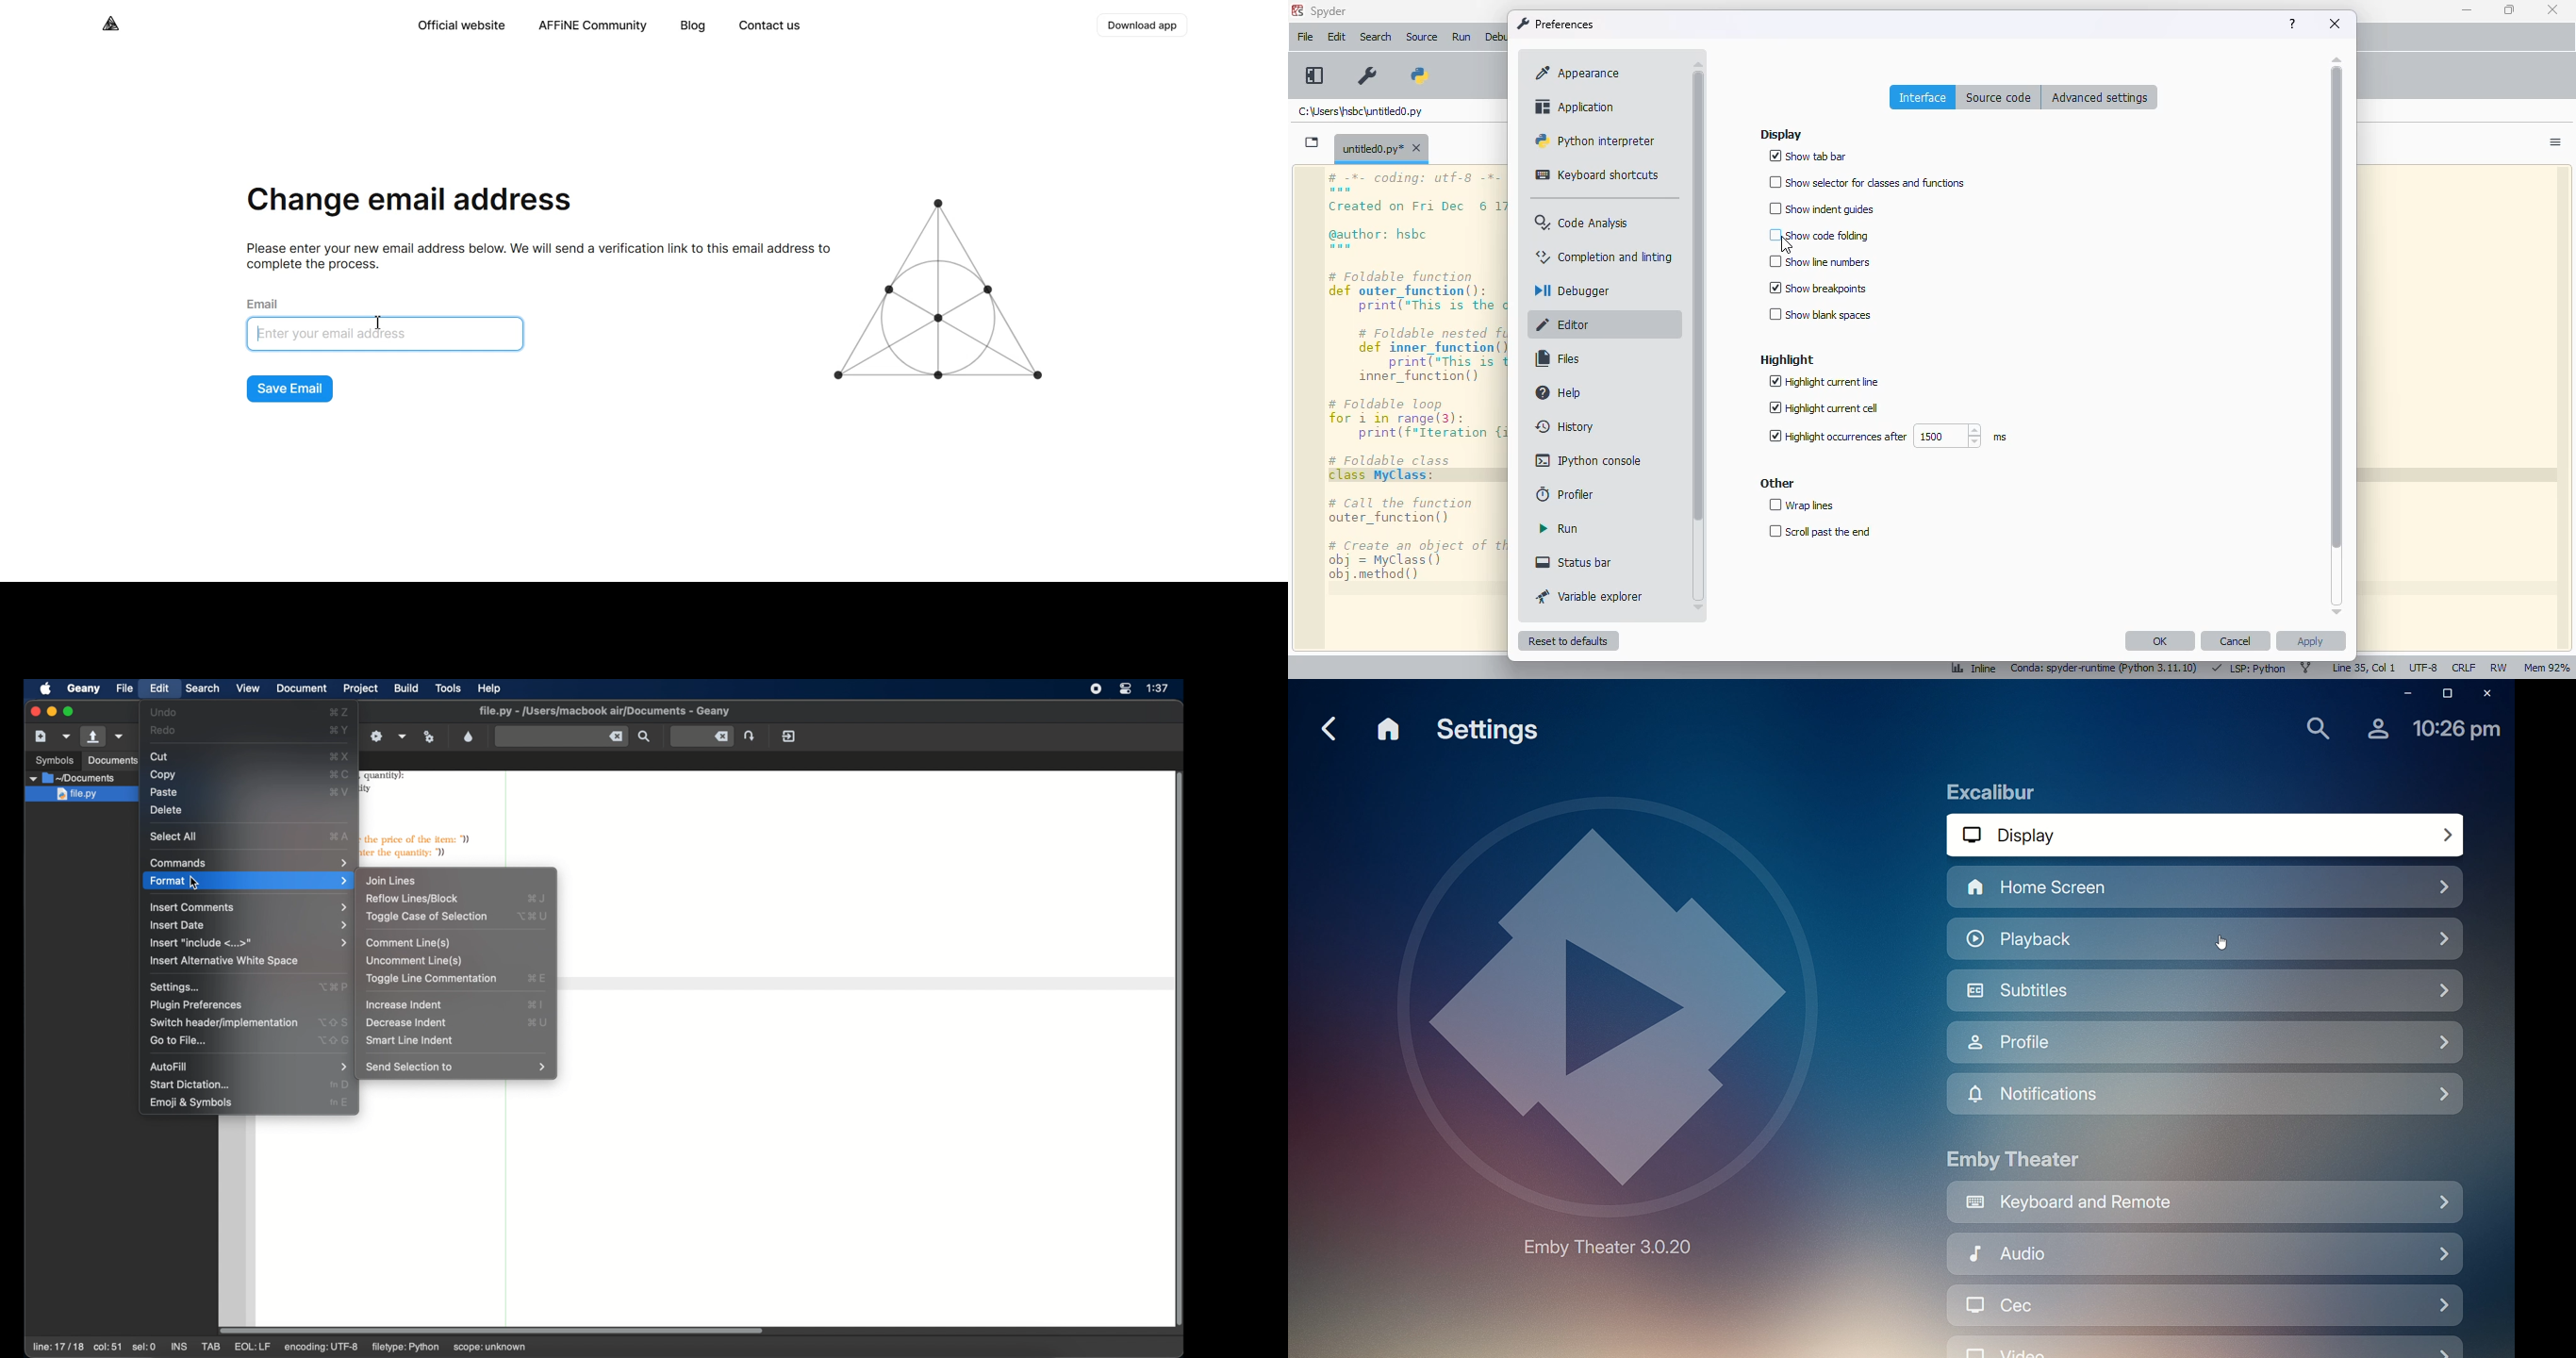 The width and height of the screenshot is (2576, 1372). Describe the element at coordinates (561, 737) in the screenshot. I see `find the entered text in the current file` at that location.